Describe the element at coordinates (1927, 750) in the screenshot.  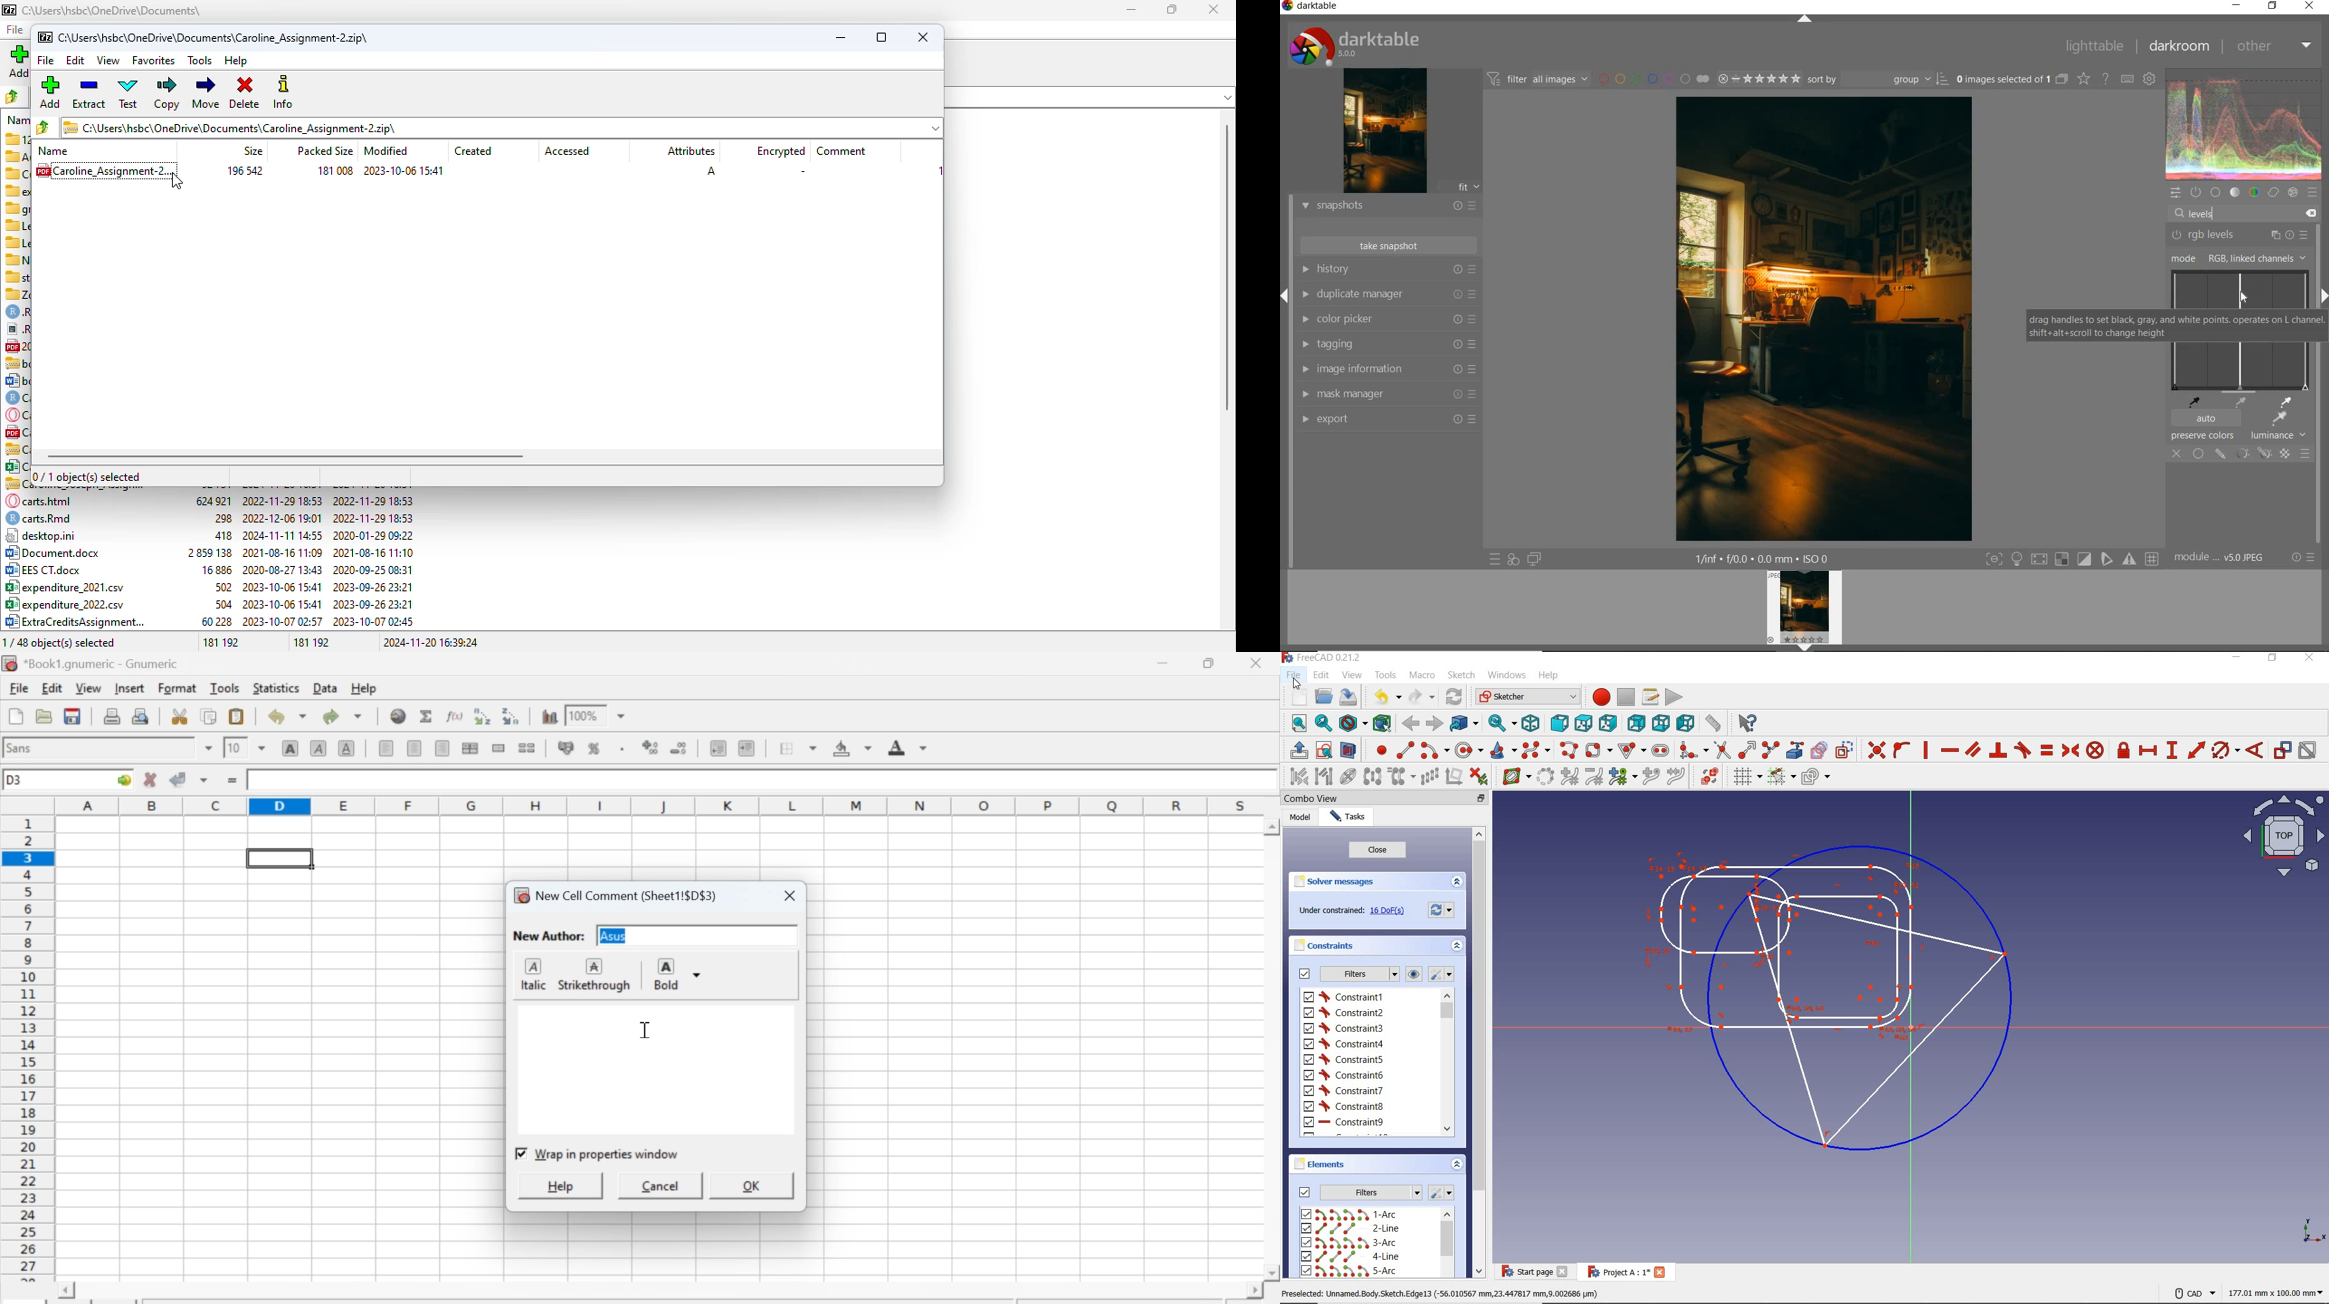
I see `constrain vertically` at that location.